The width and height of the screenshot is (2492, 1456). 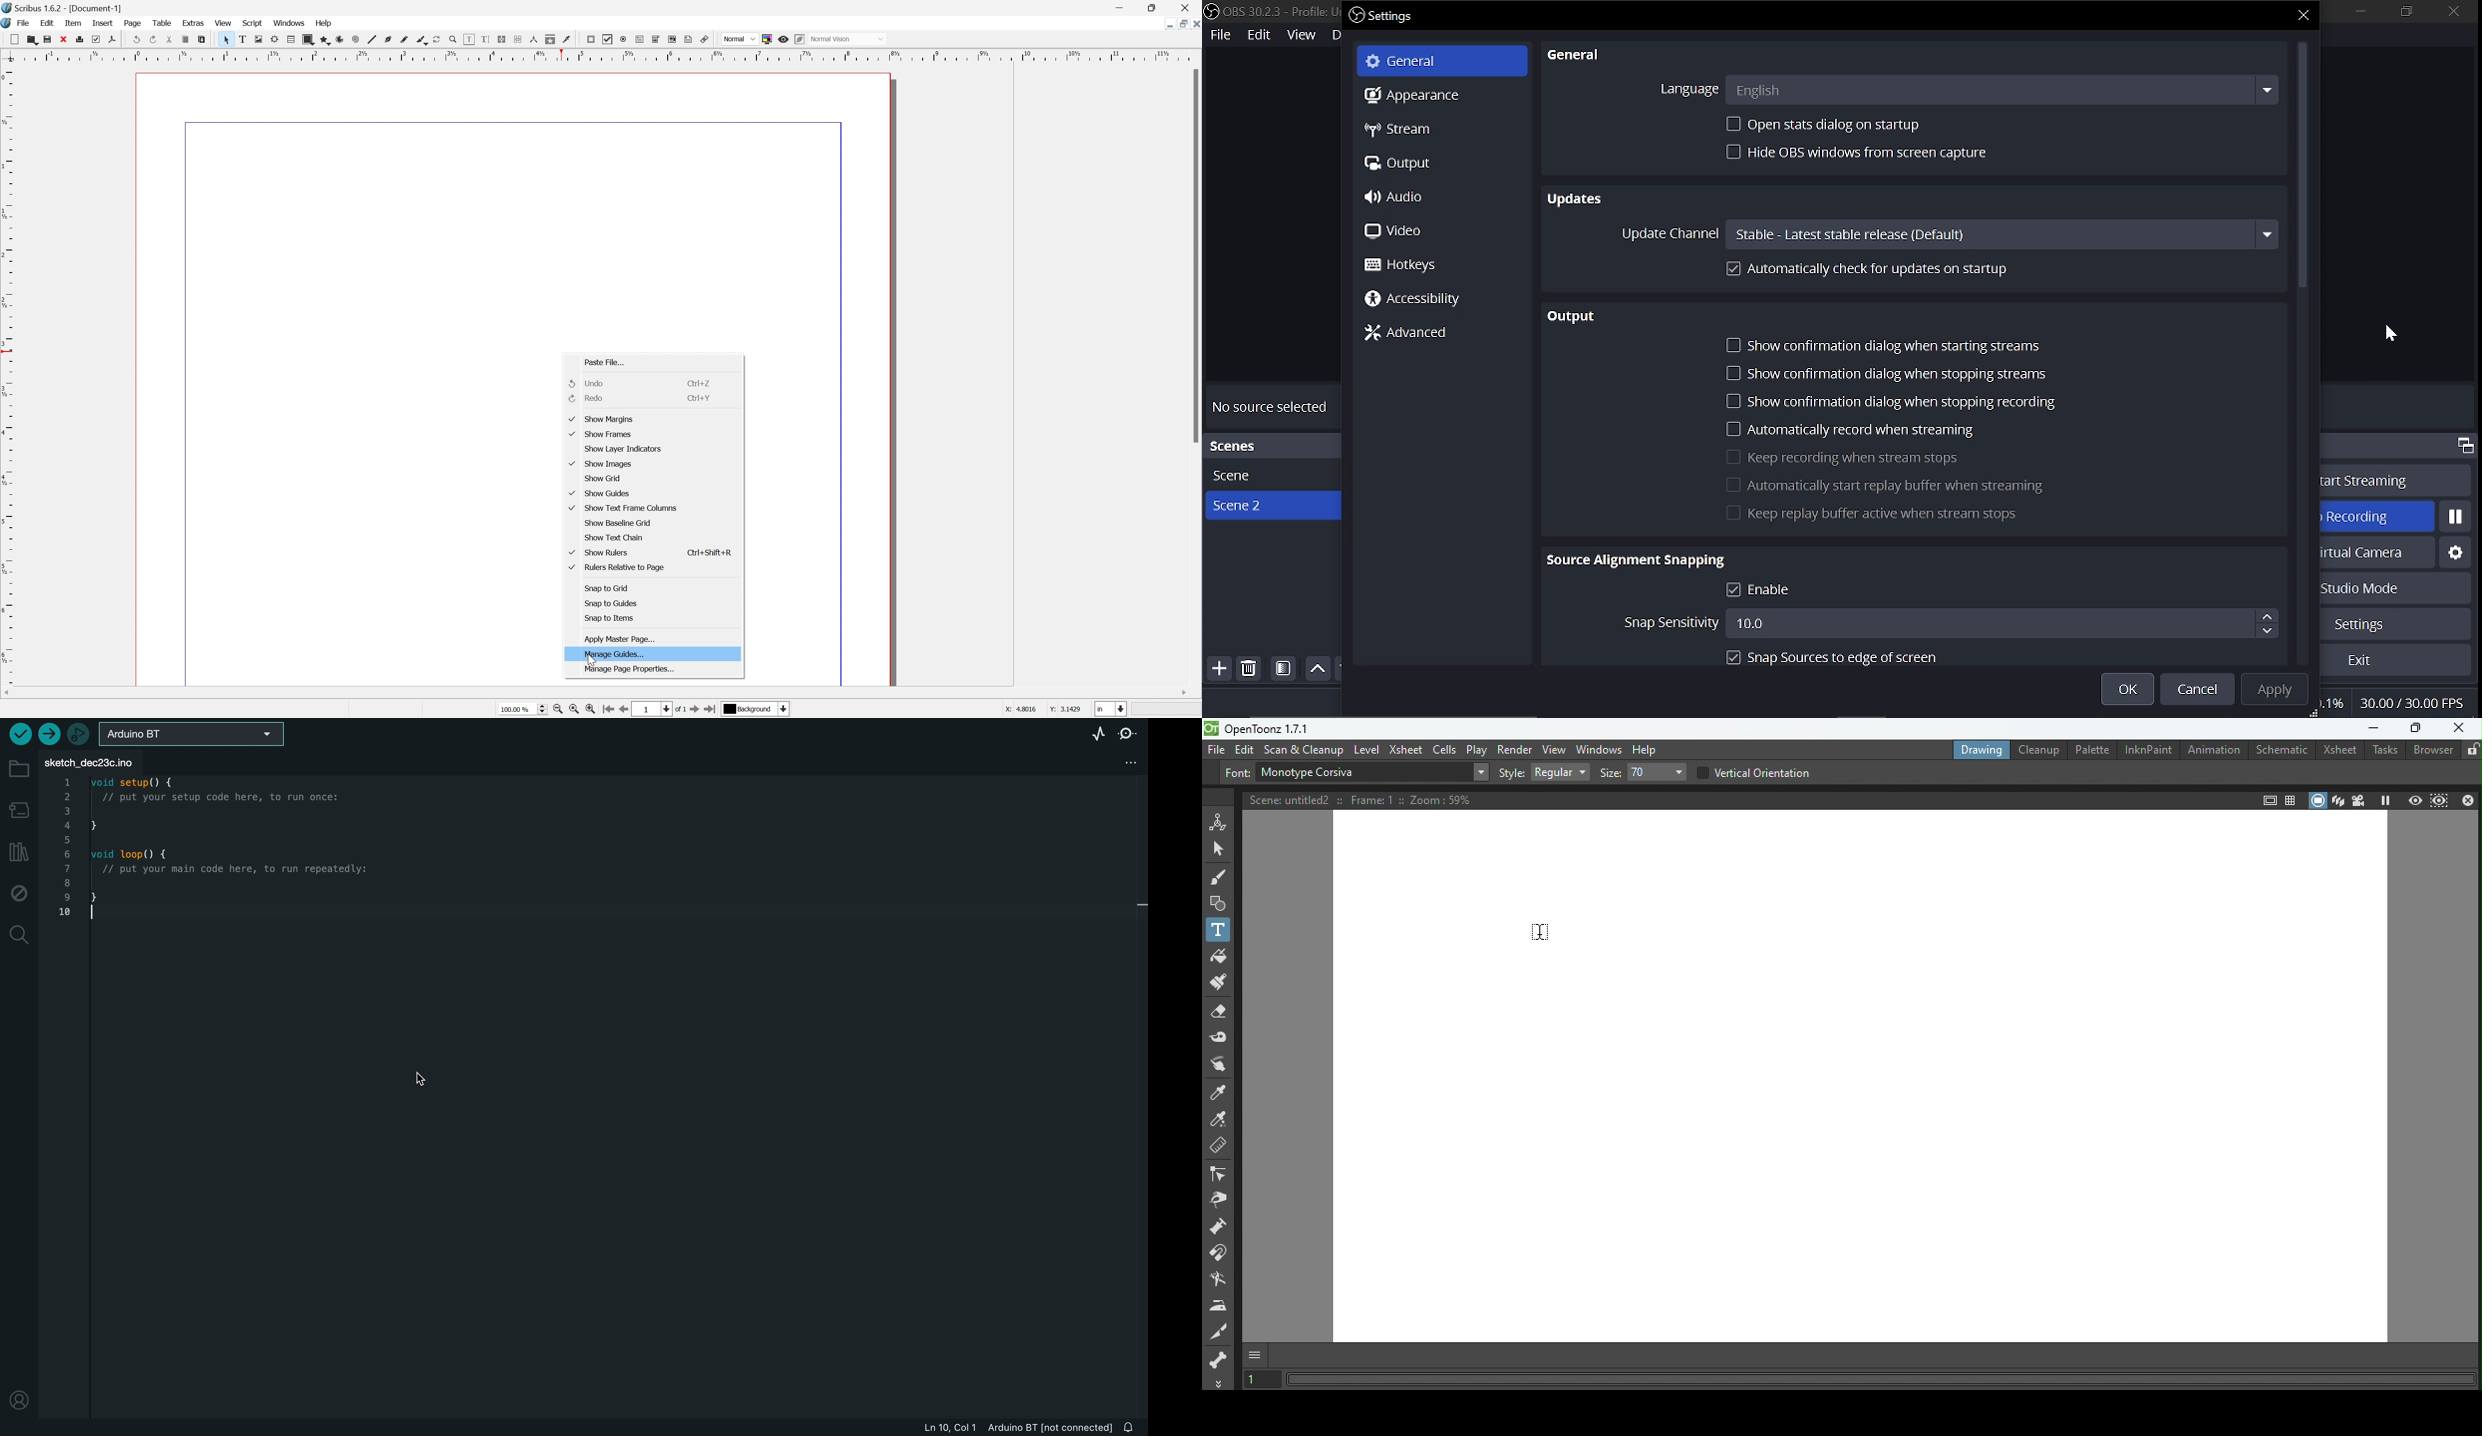 I want to click on appearance, so click(x=1436, y=95).